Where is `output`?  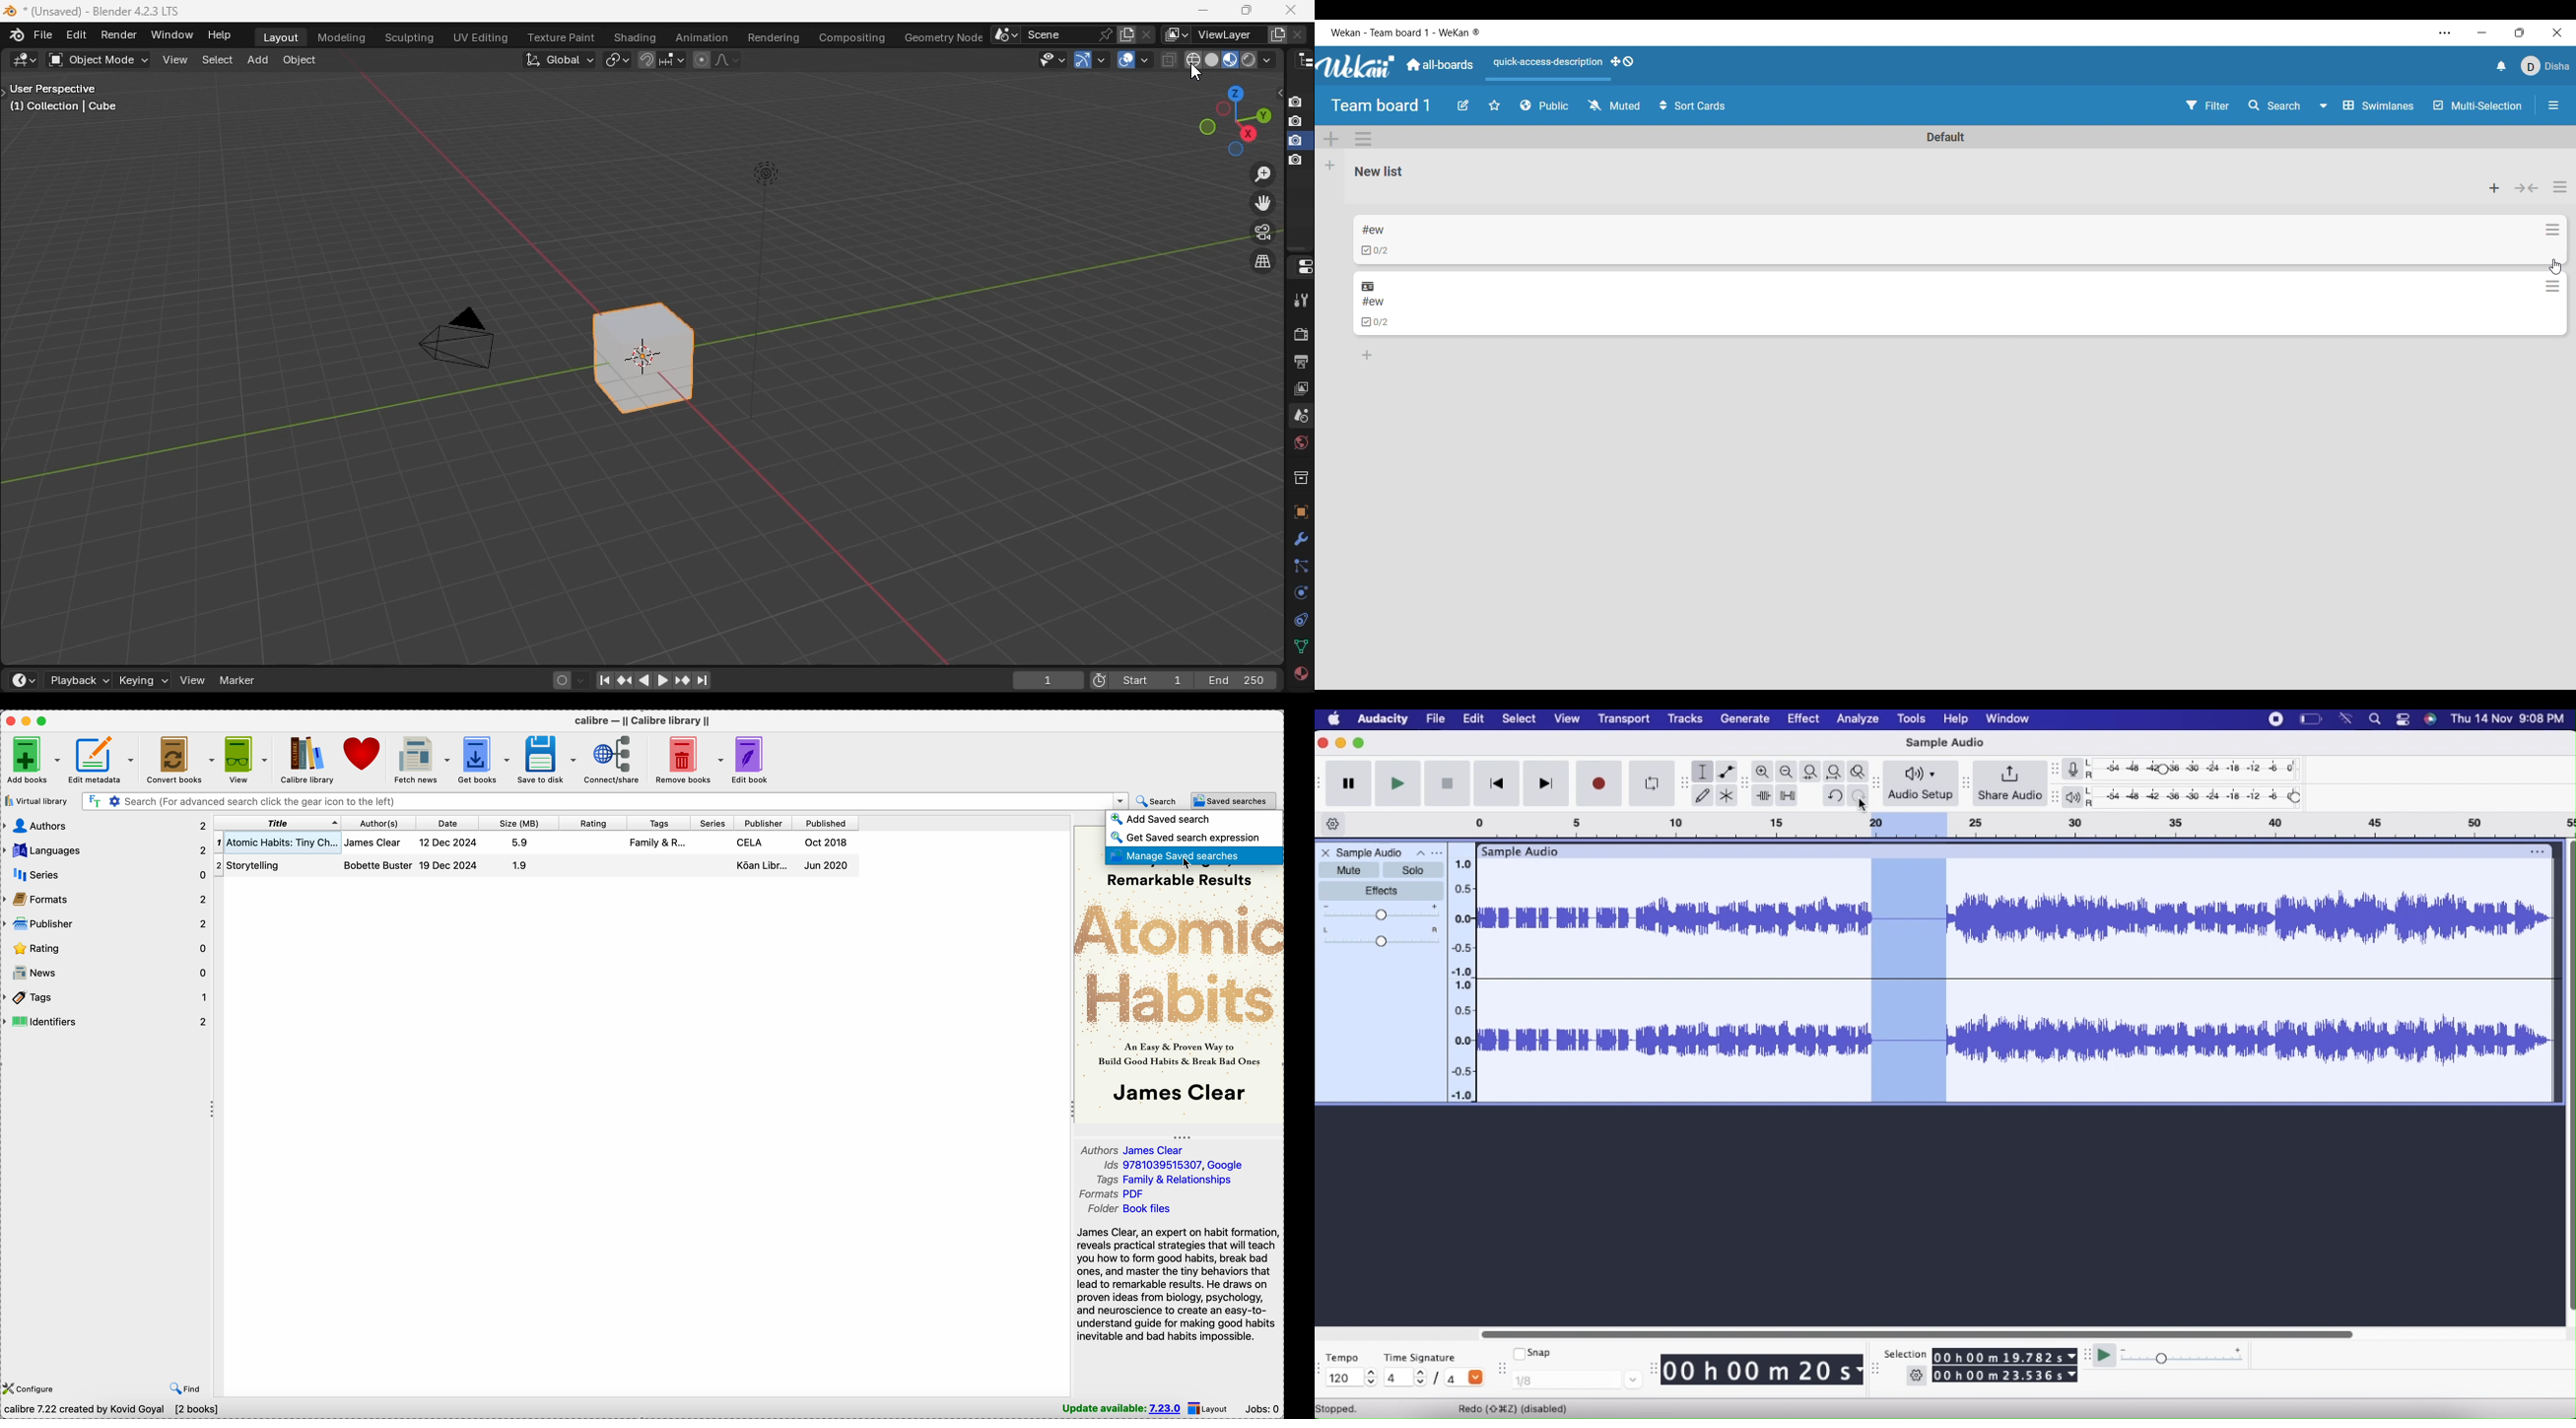 output is located at coordinates (1300, 363).